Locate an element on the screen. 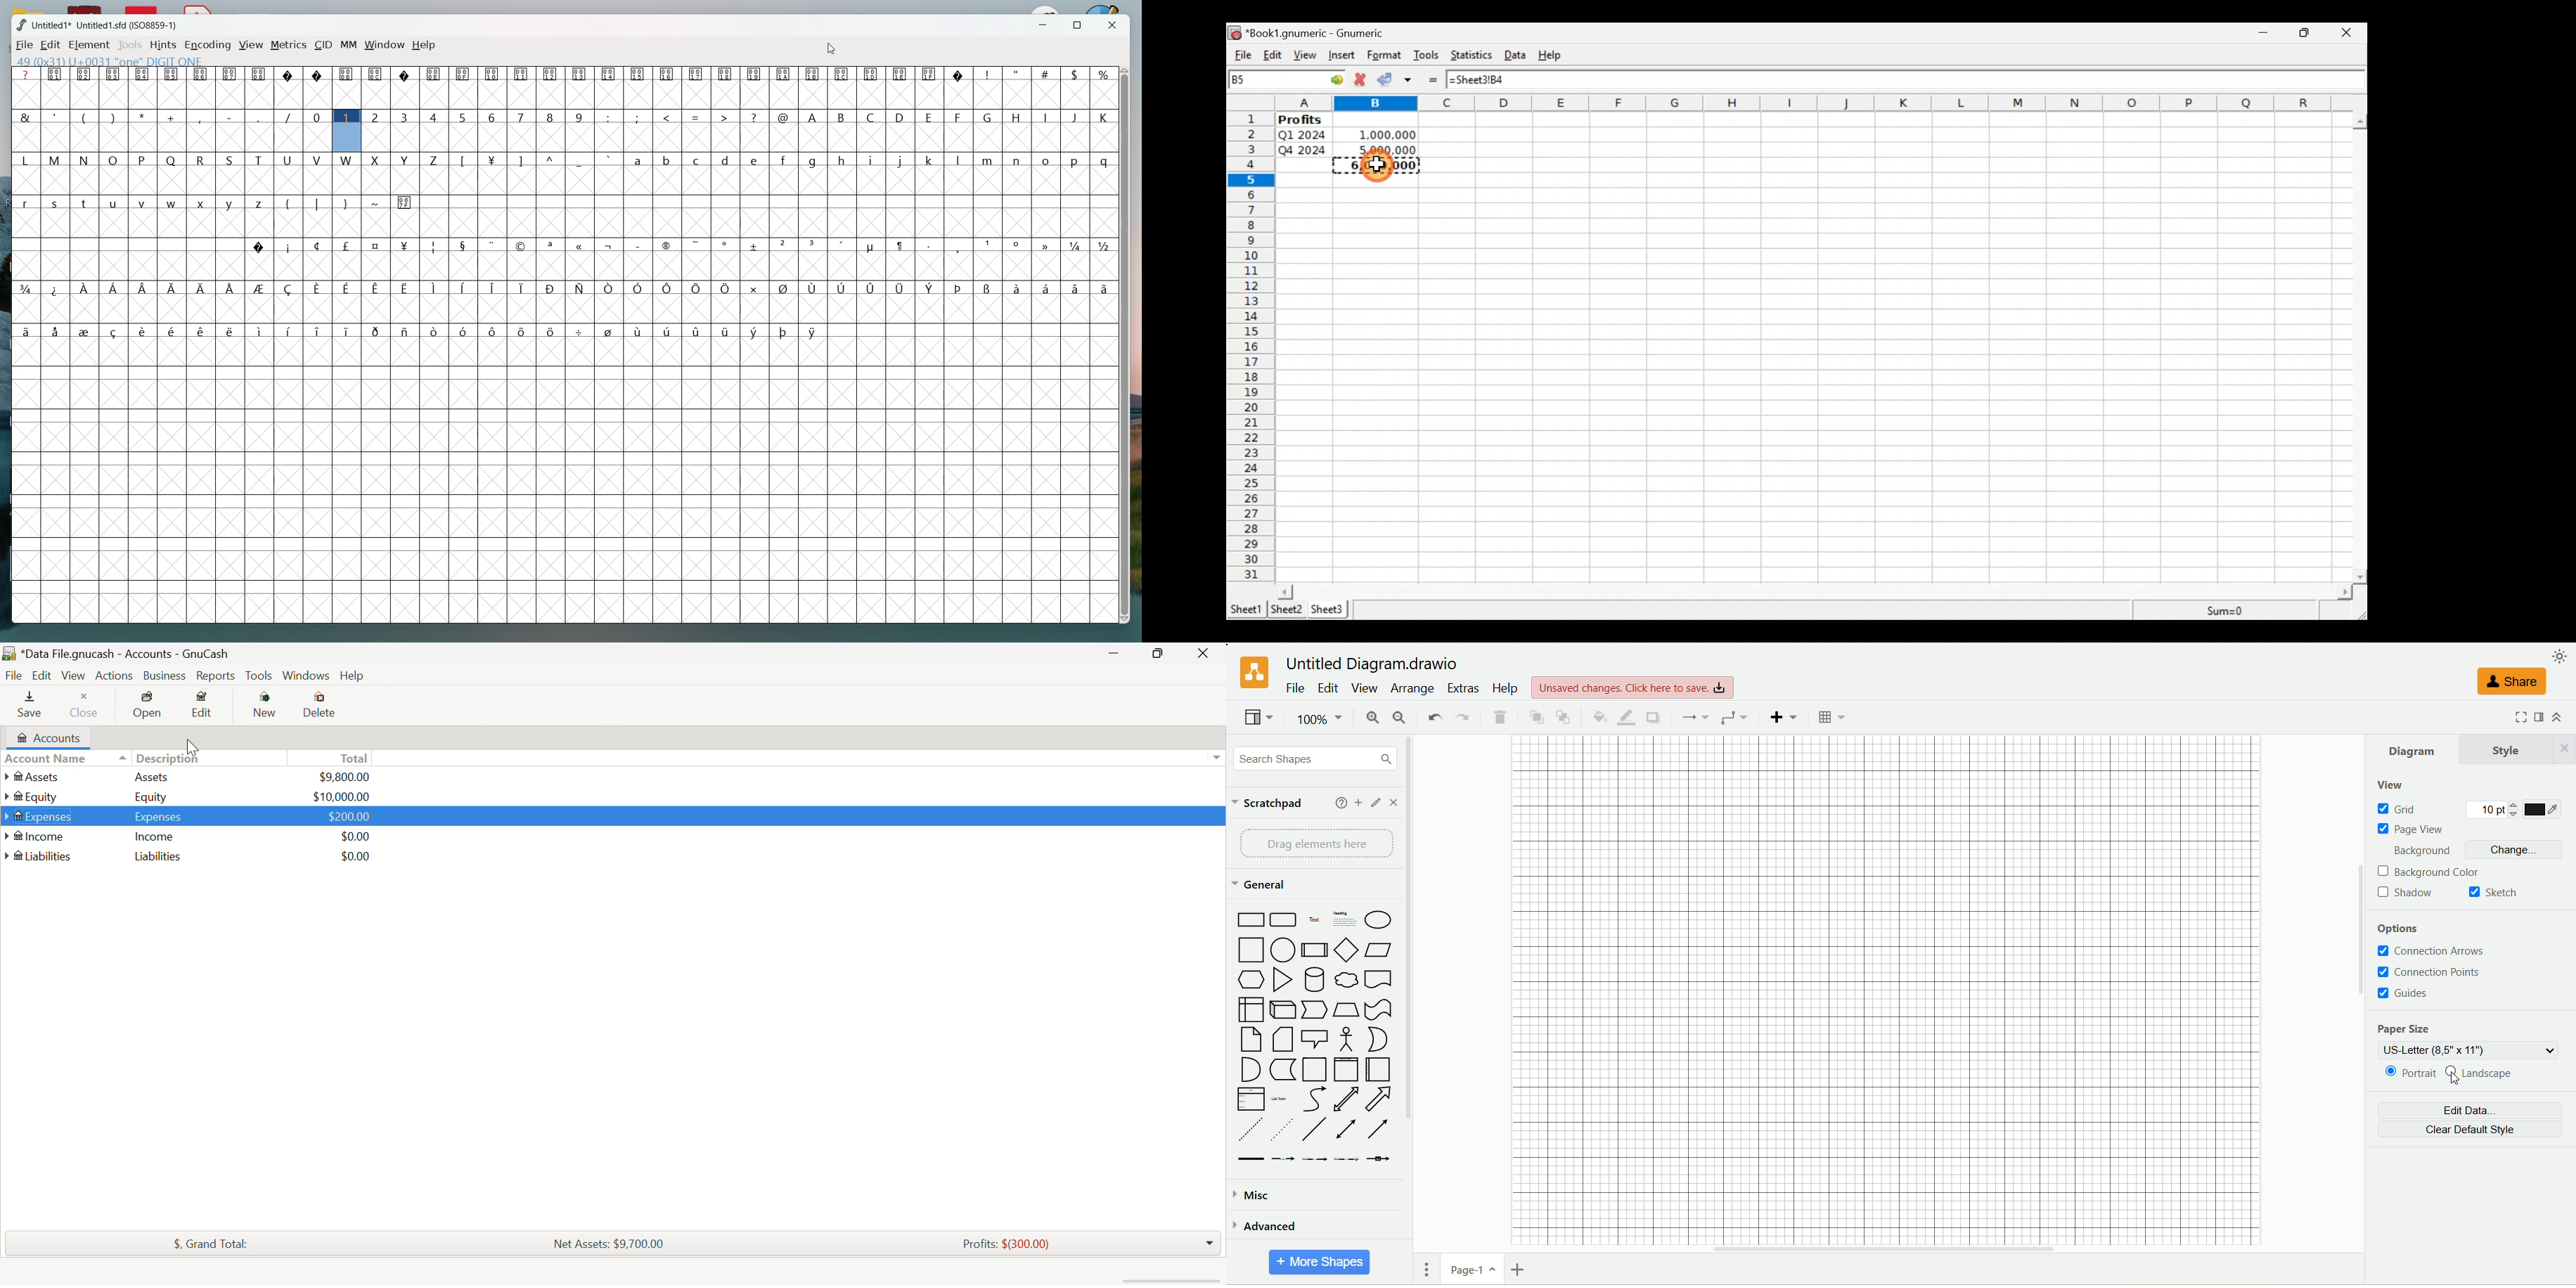  symbol is located at coordinates (728, 331).